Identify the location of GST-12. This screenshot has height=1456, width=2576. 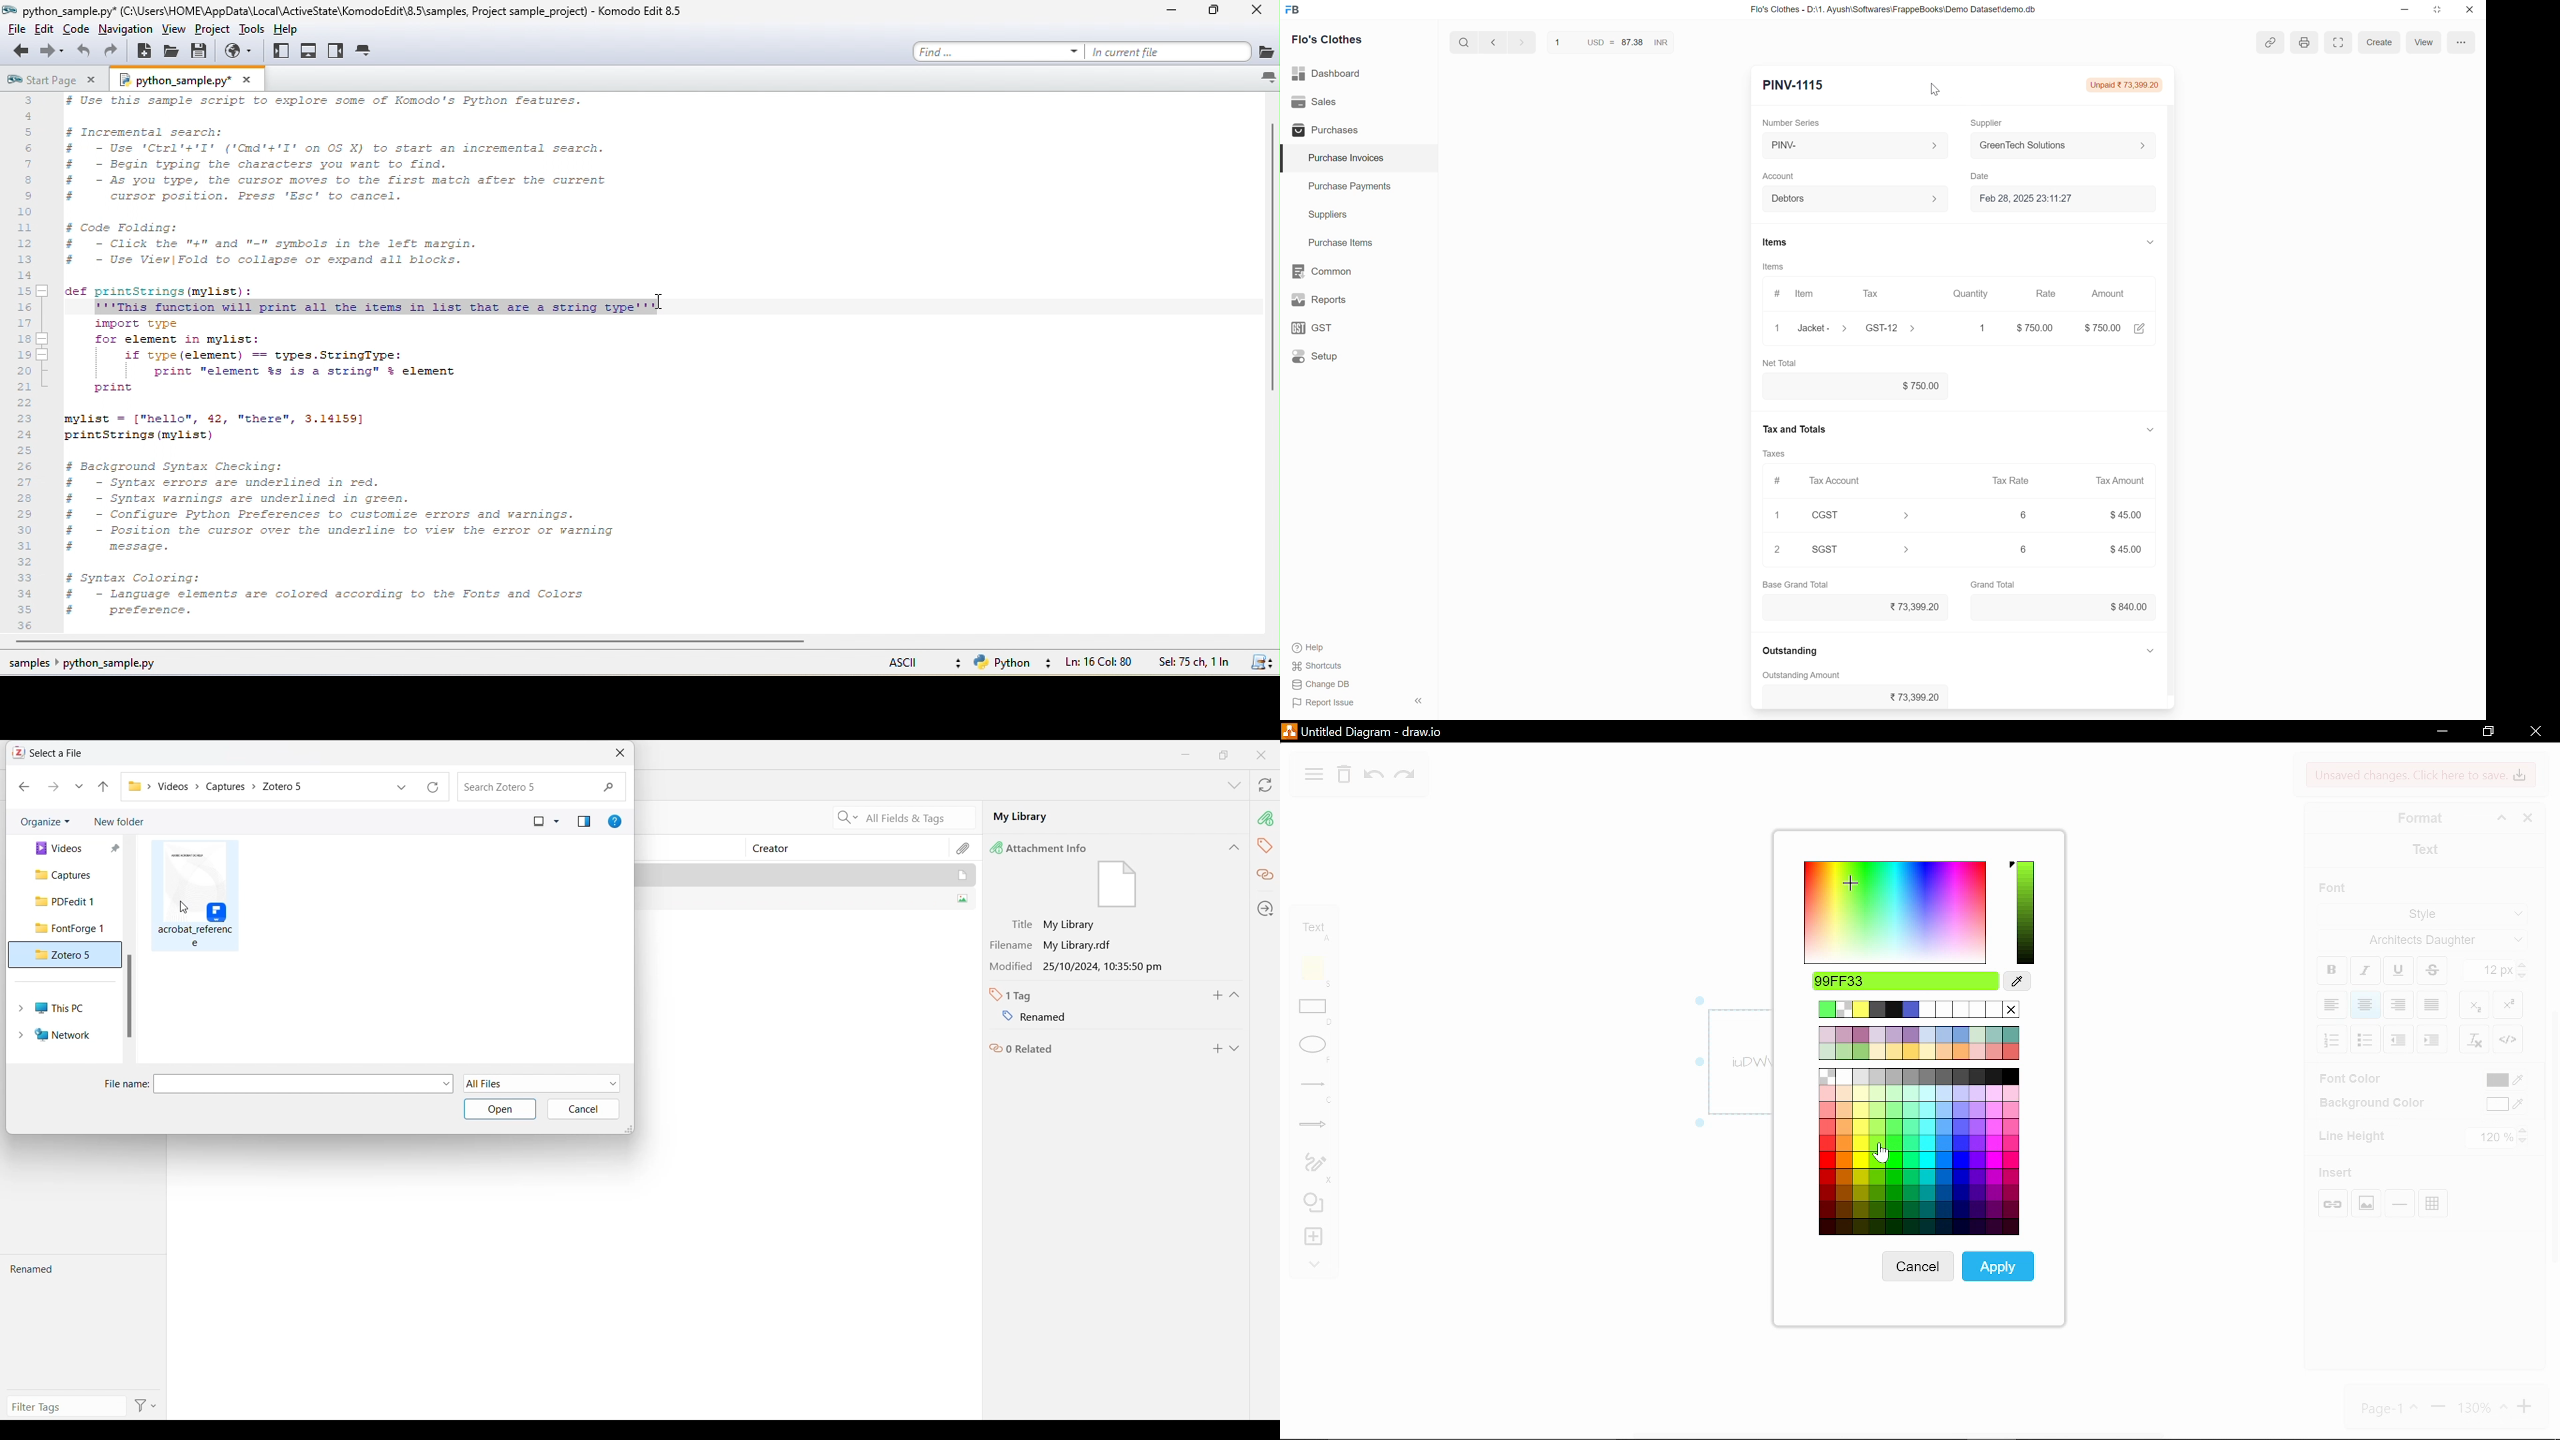
(1881, 328).